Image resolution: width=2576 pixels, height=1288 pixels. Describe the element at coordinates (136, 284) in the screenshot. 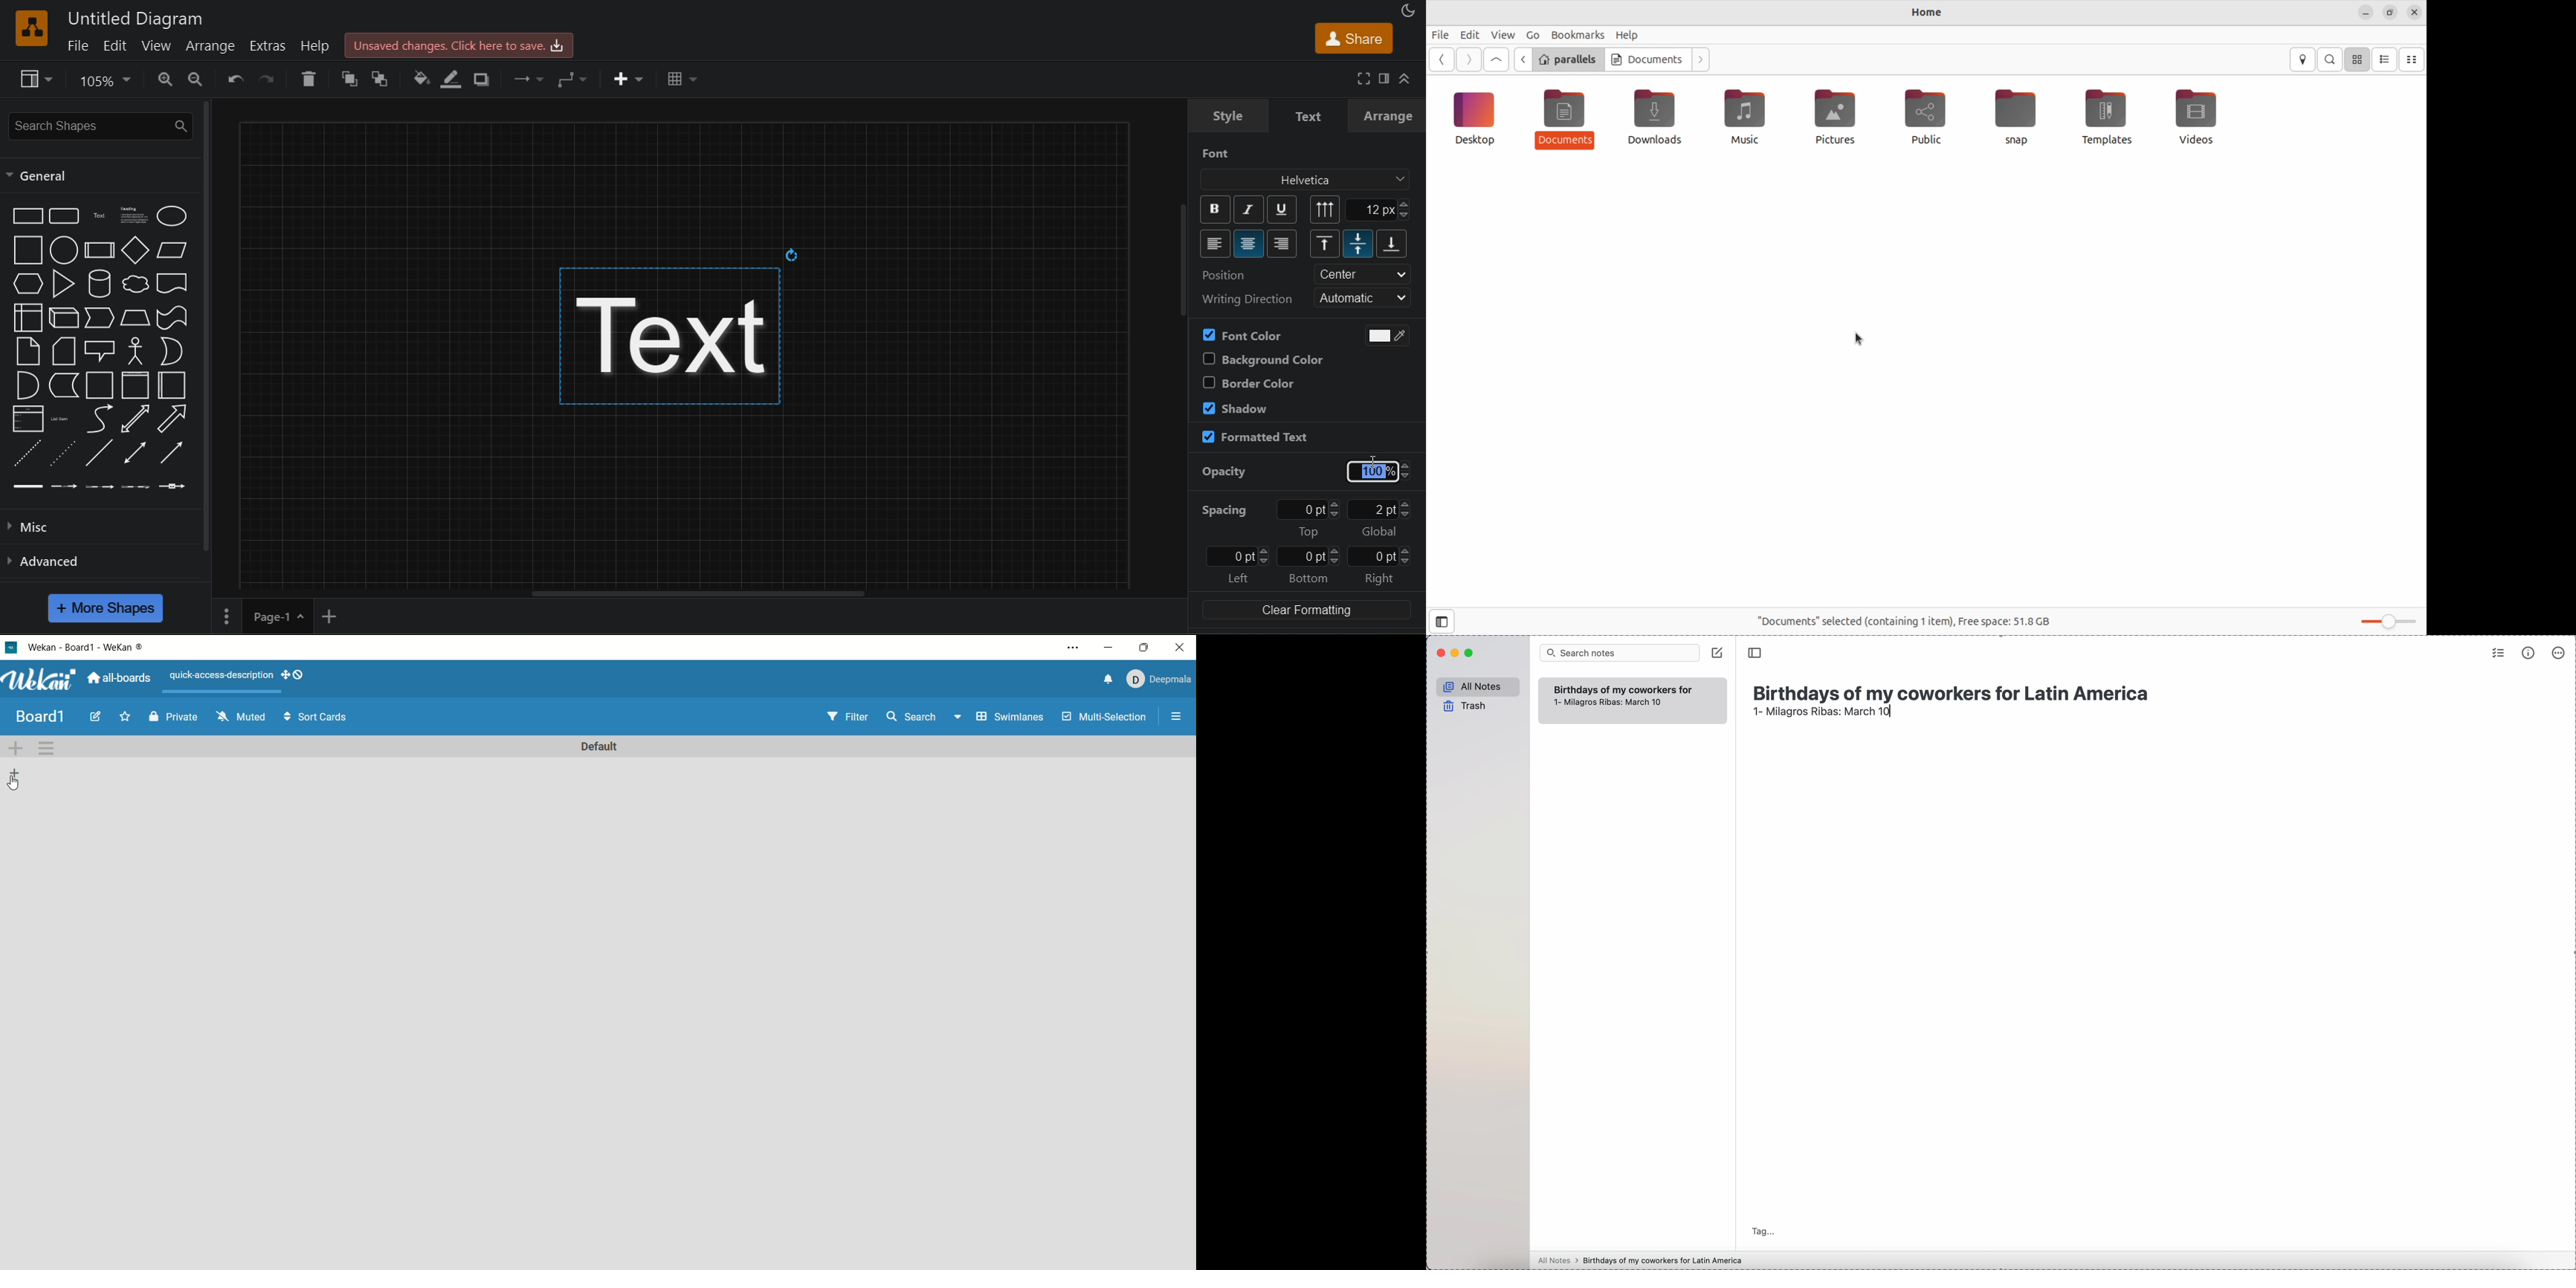

I see `cloud` at that location.